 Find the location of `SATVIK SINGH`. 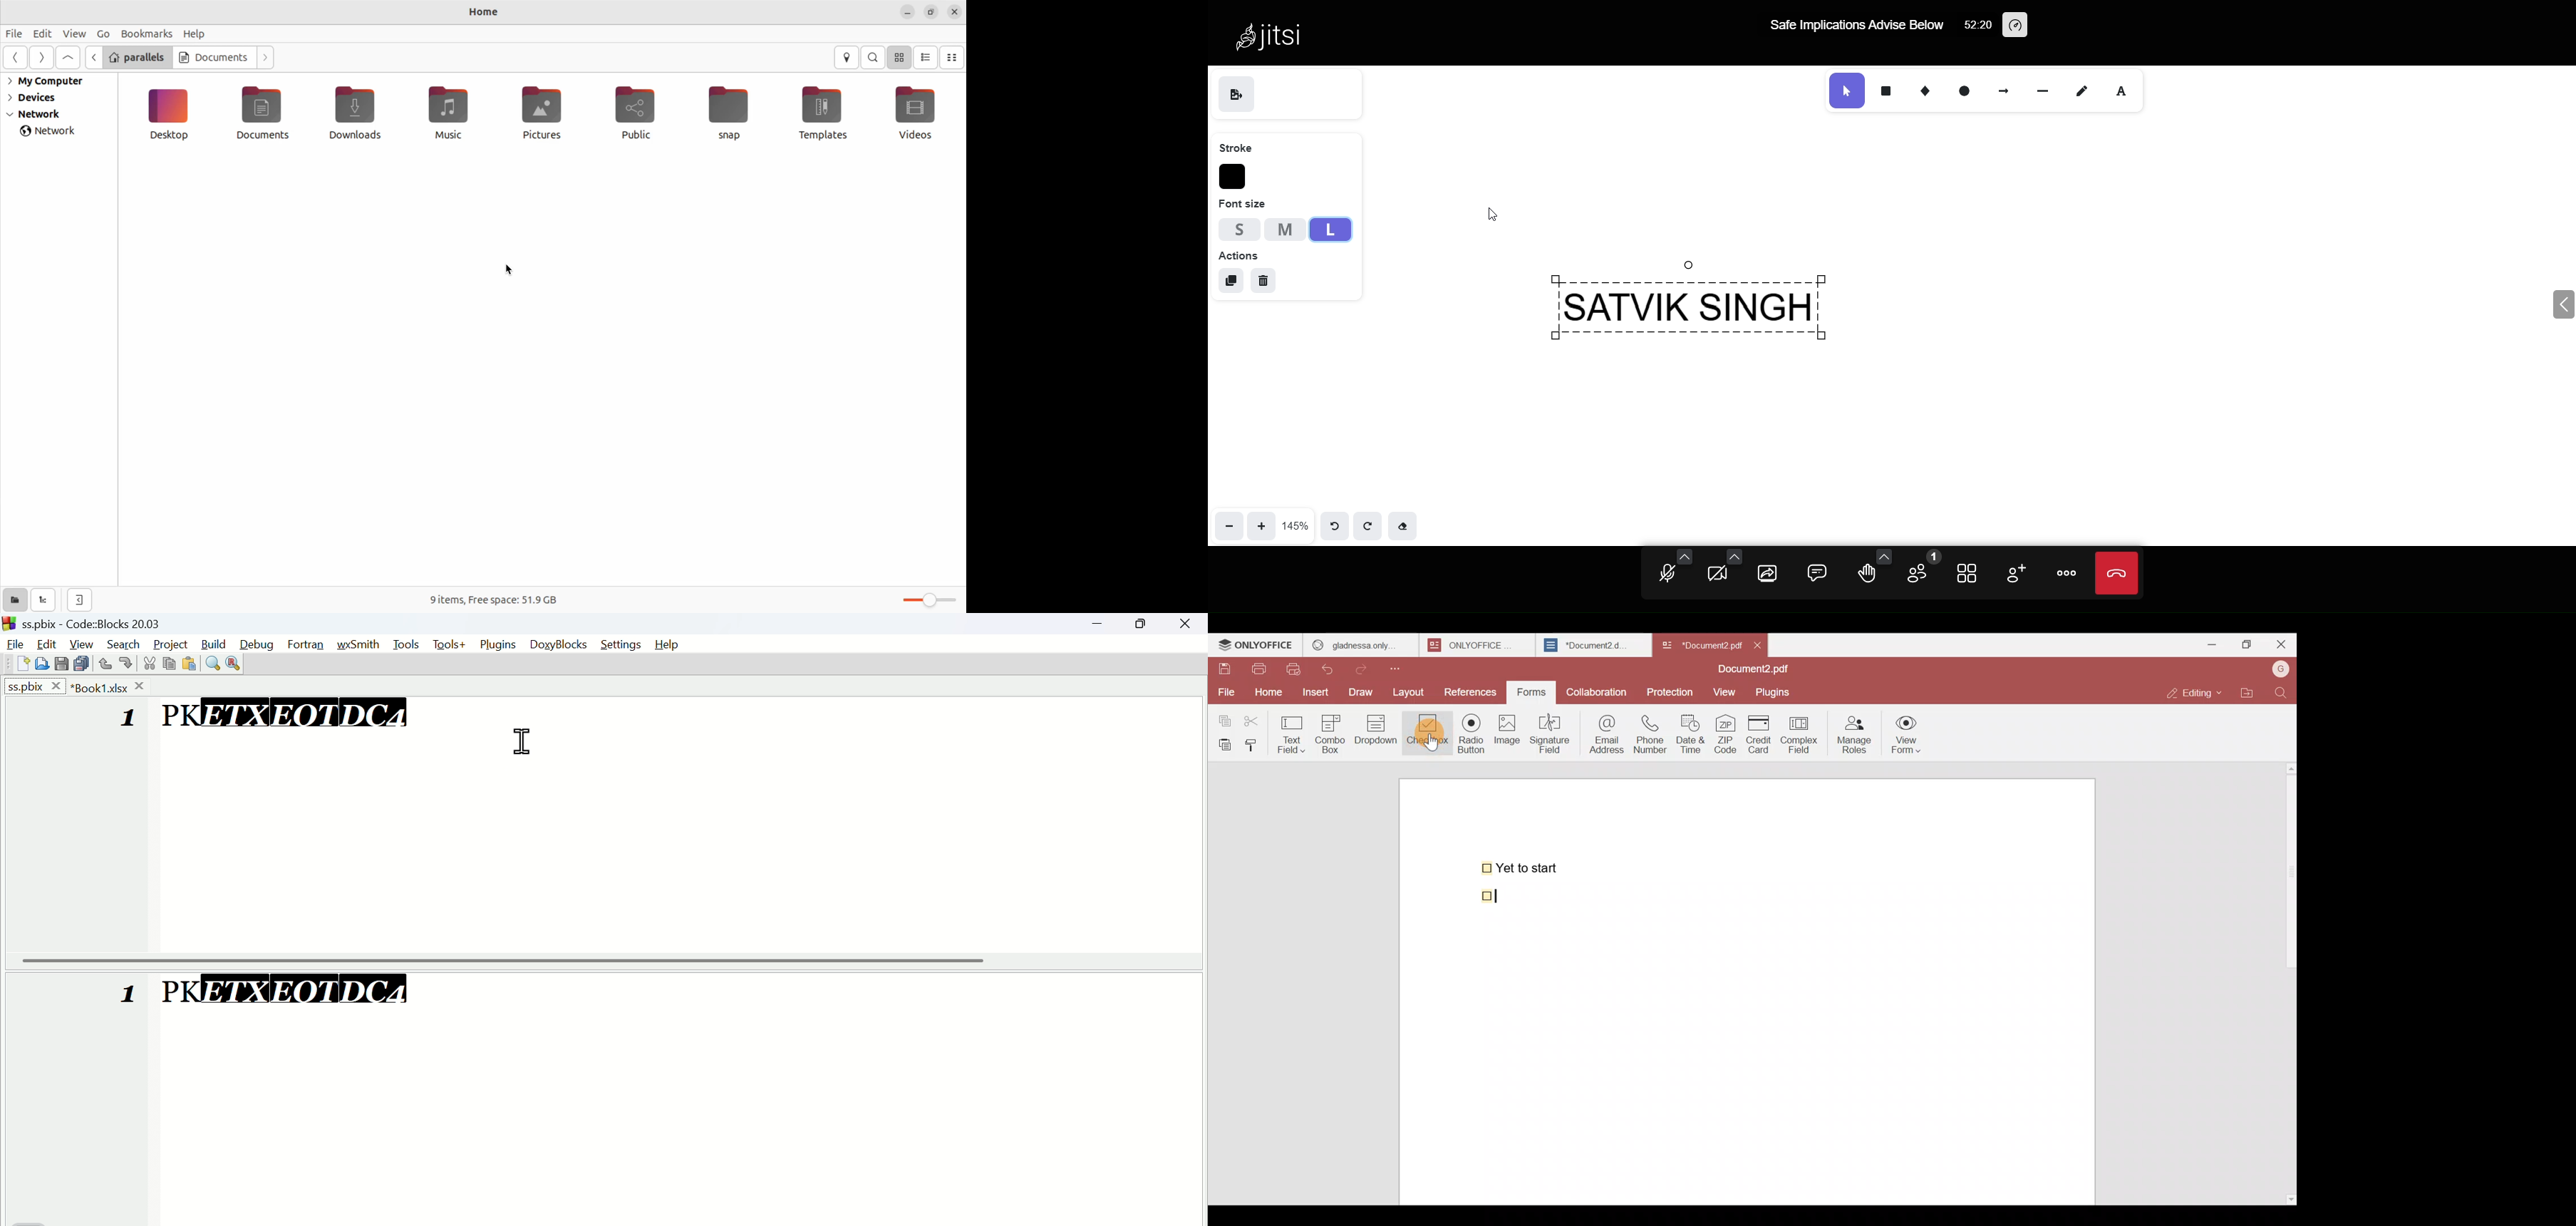

SATVIK SINGH is located at coordinates (1712, 309).